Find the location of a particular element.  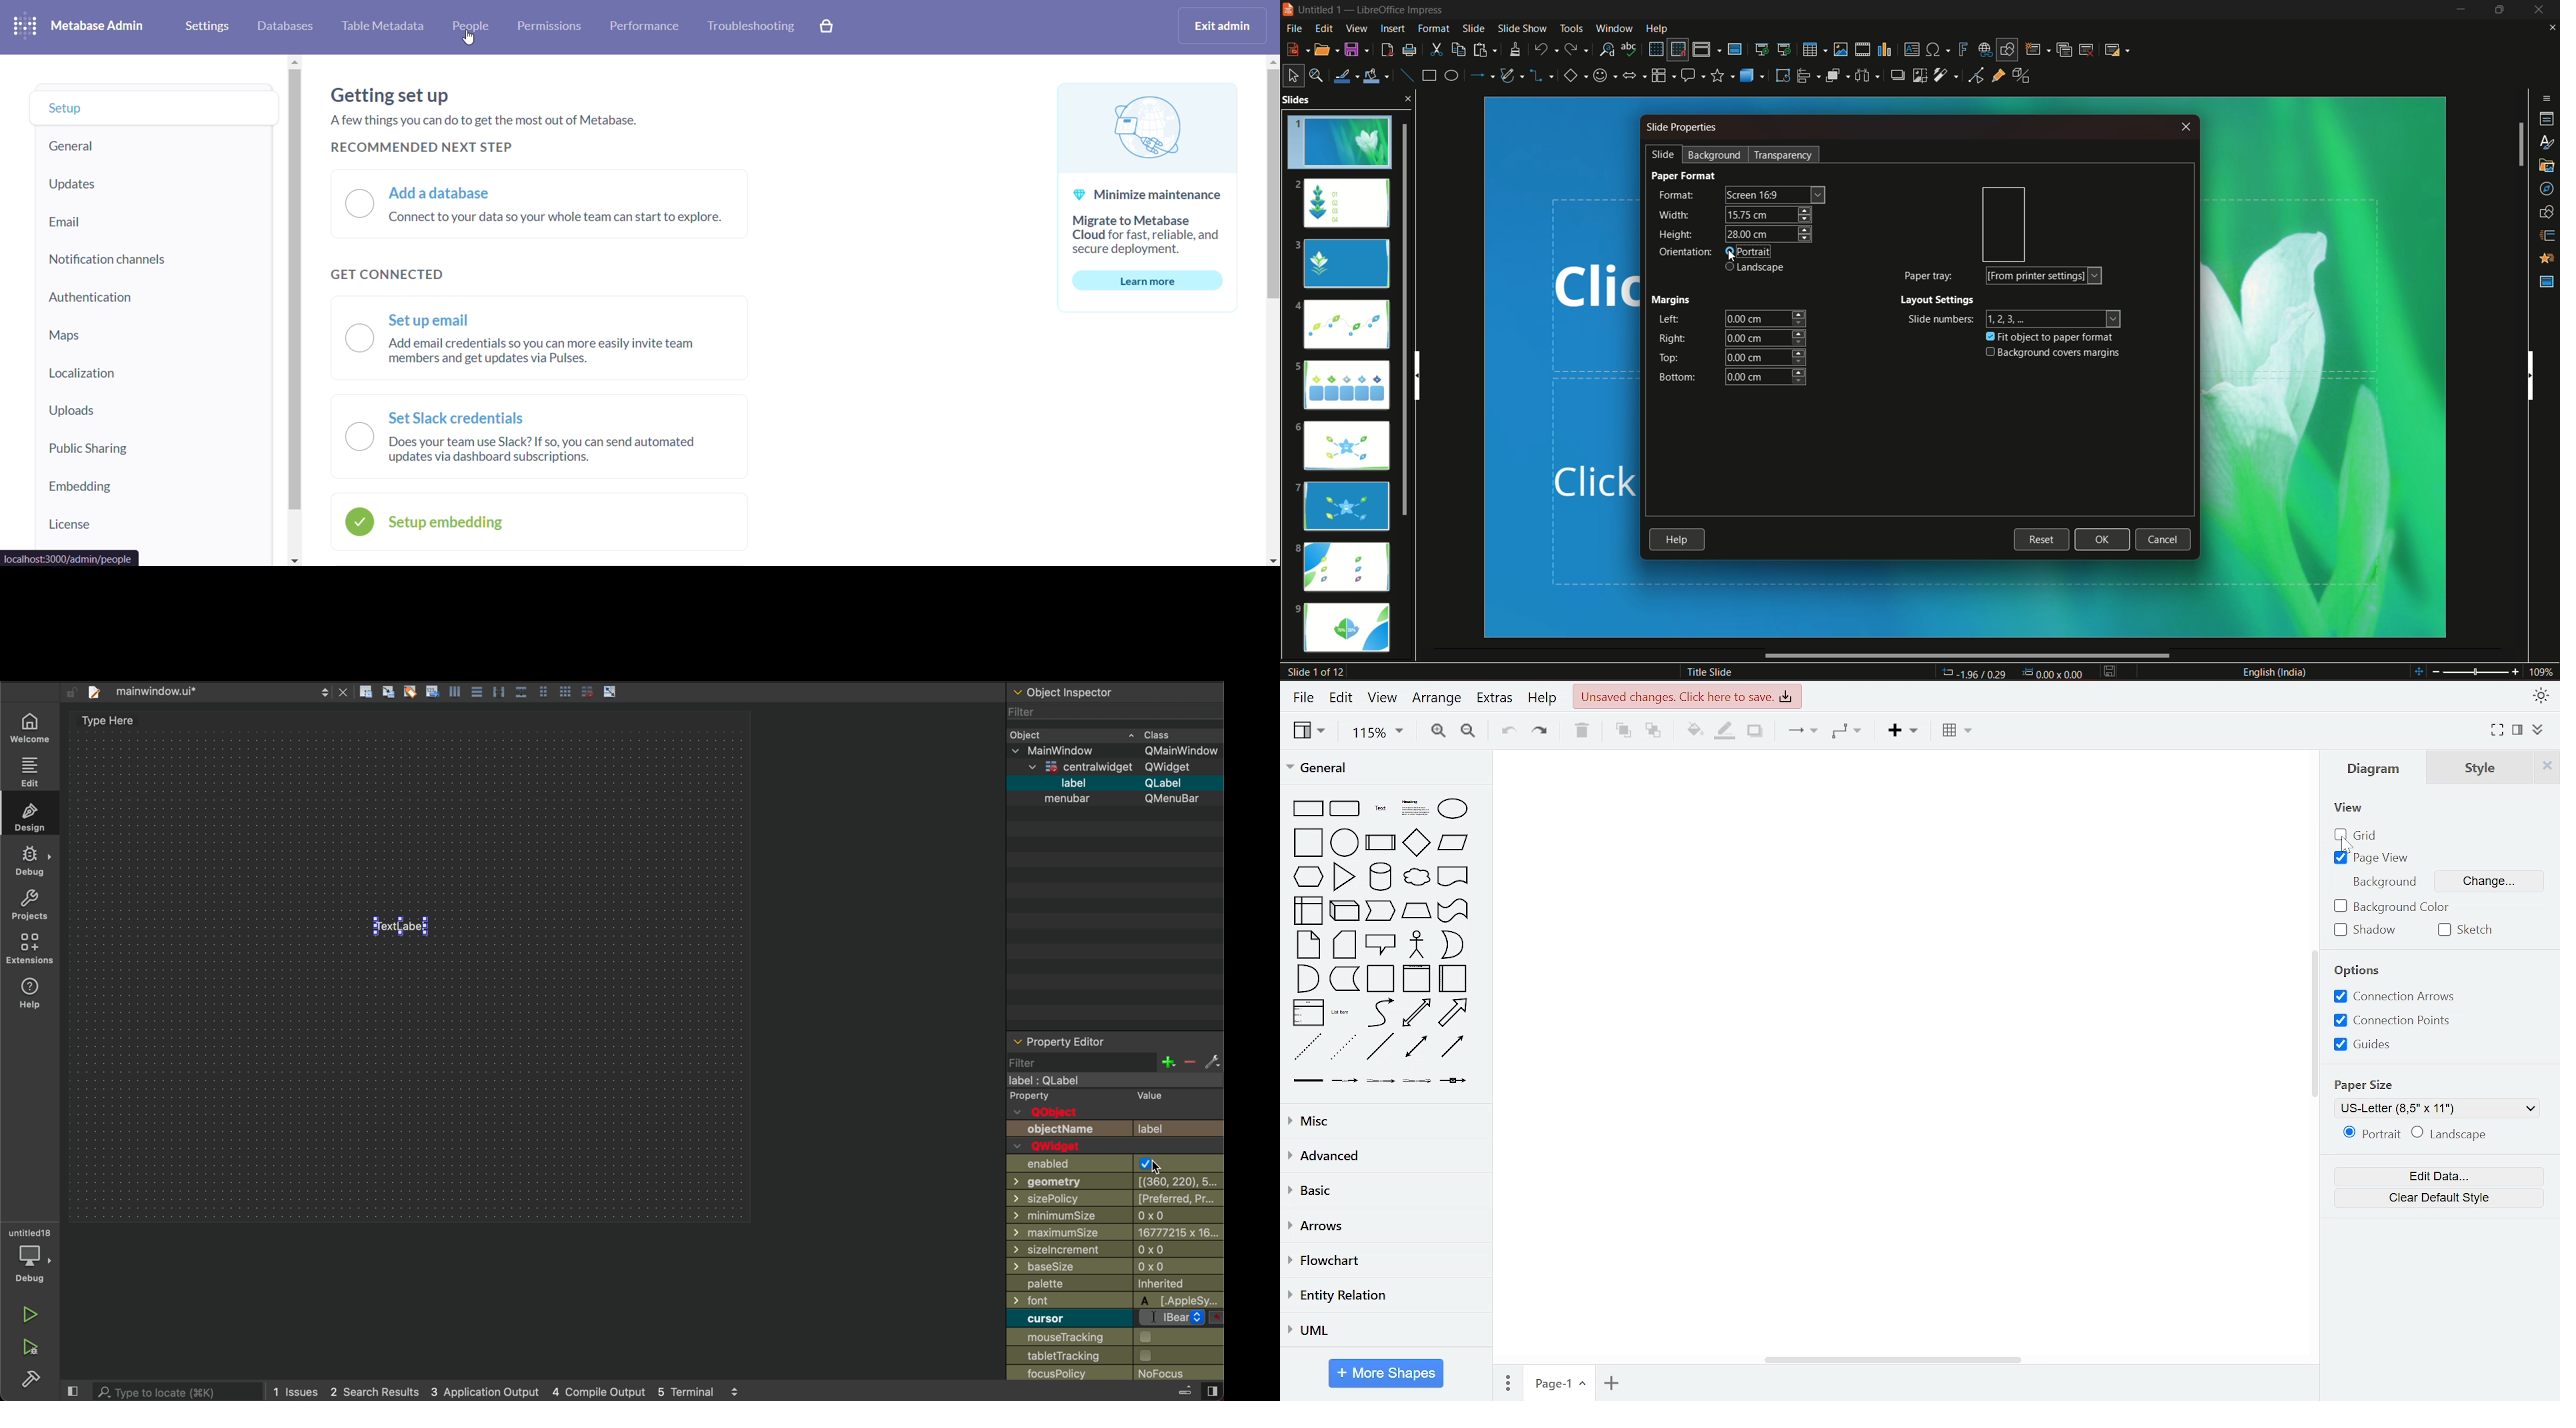

waypoints is located at coordinates (1846, 733).